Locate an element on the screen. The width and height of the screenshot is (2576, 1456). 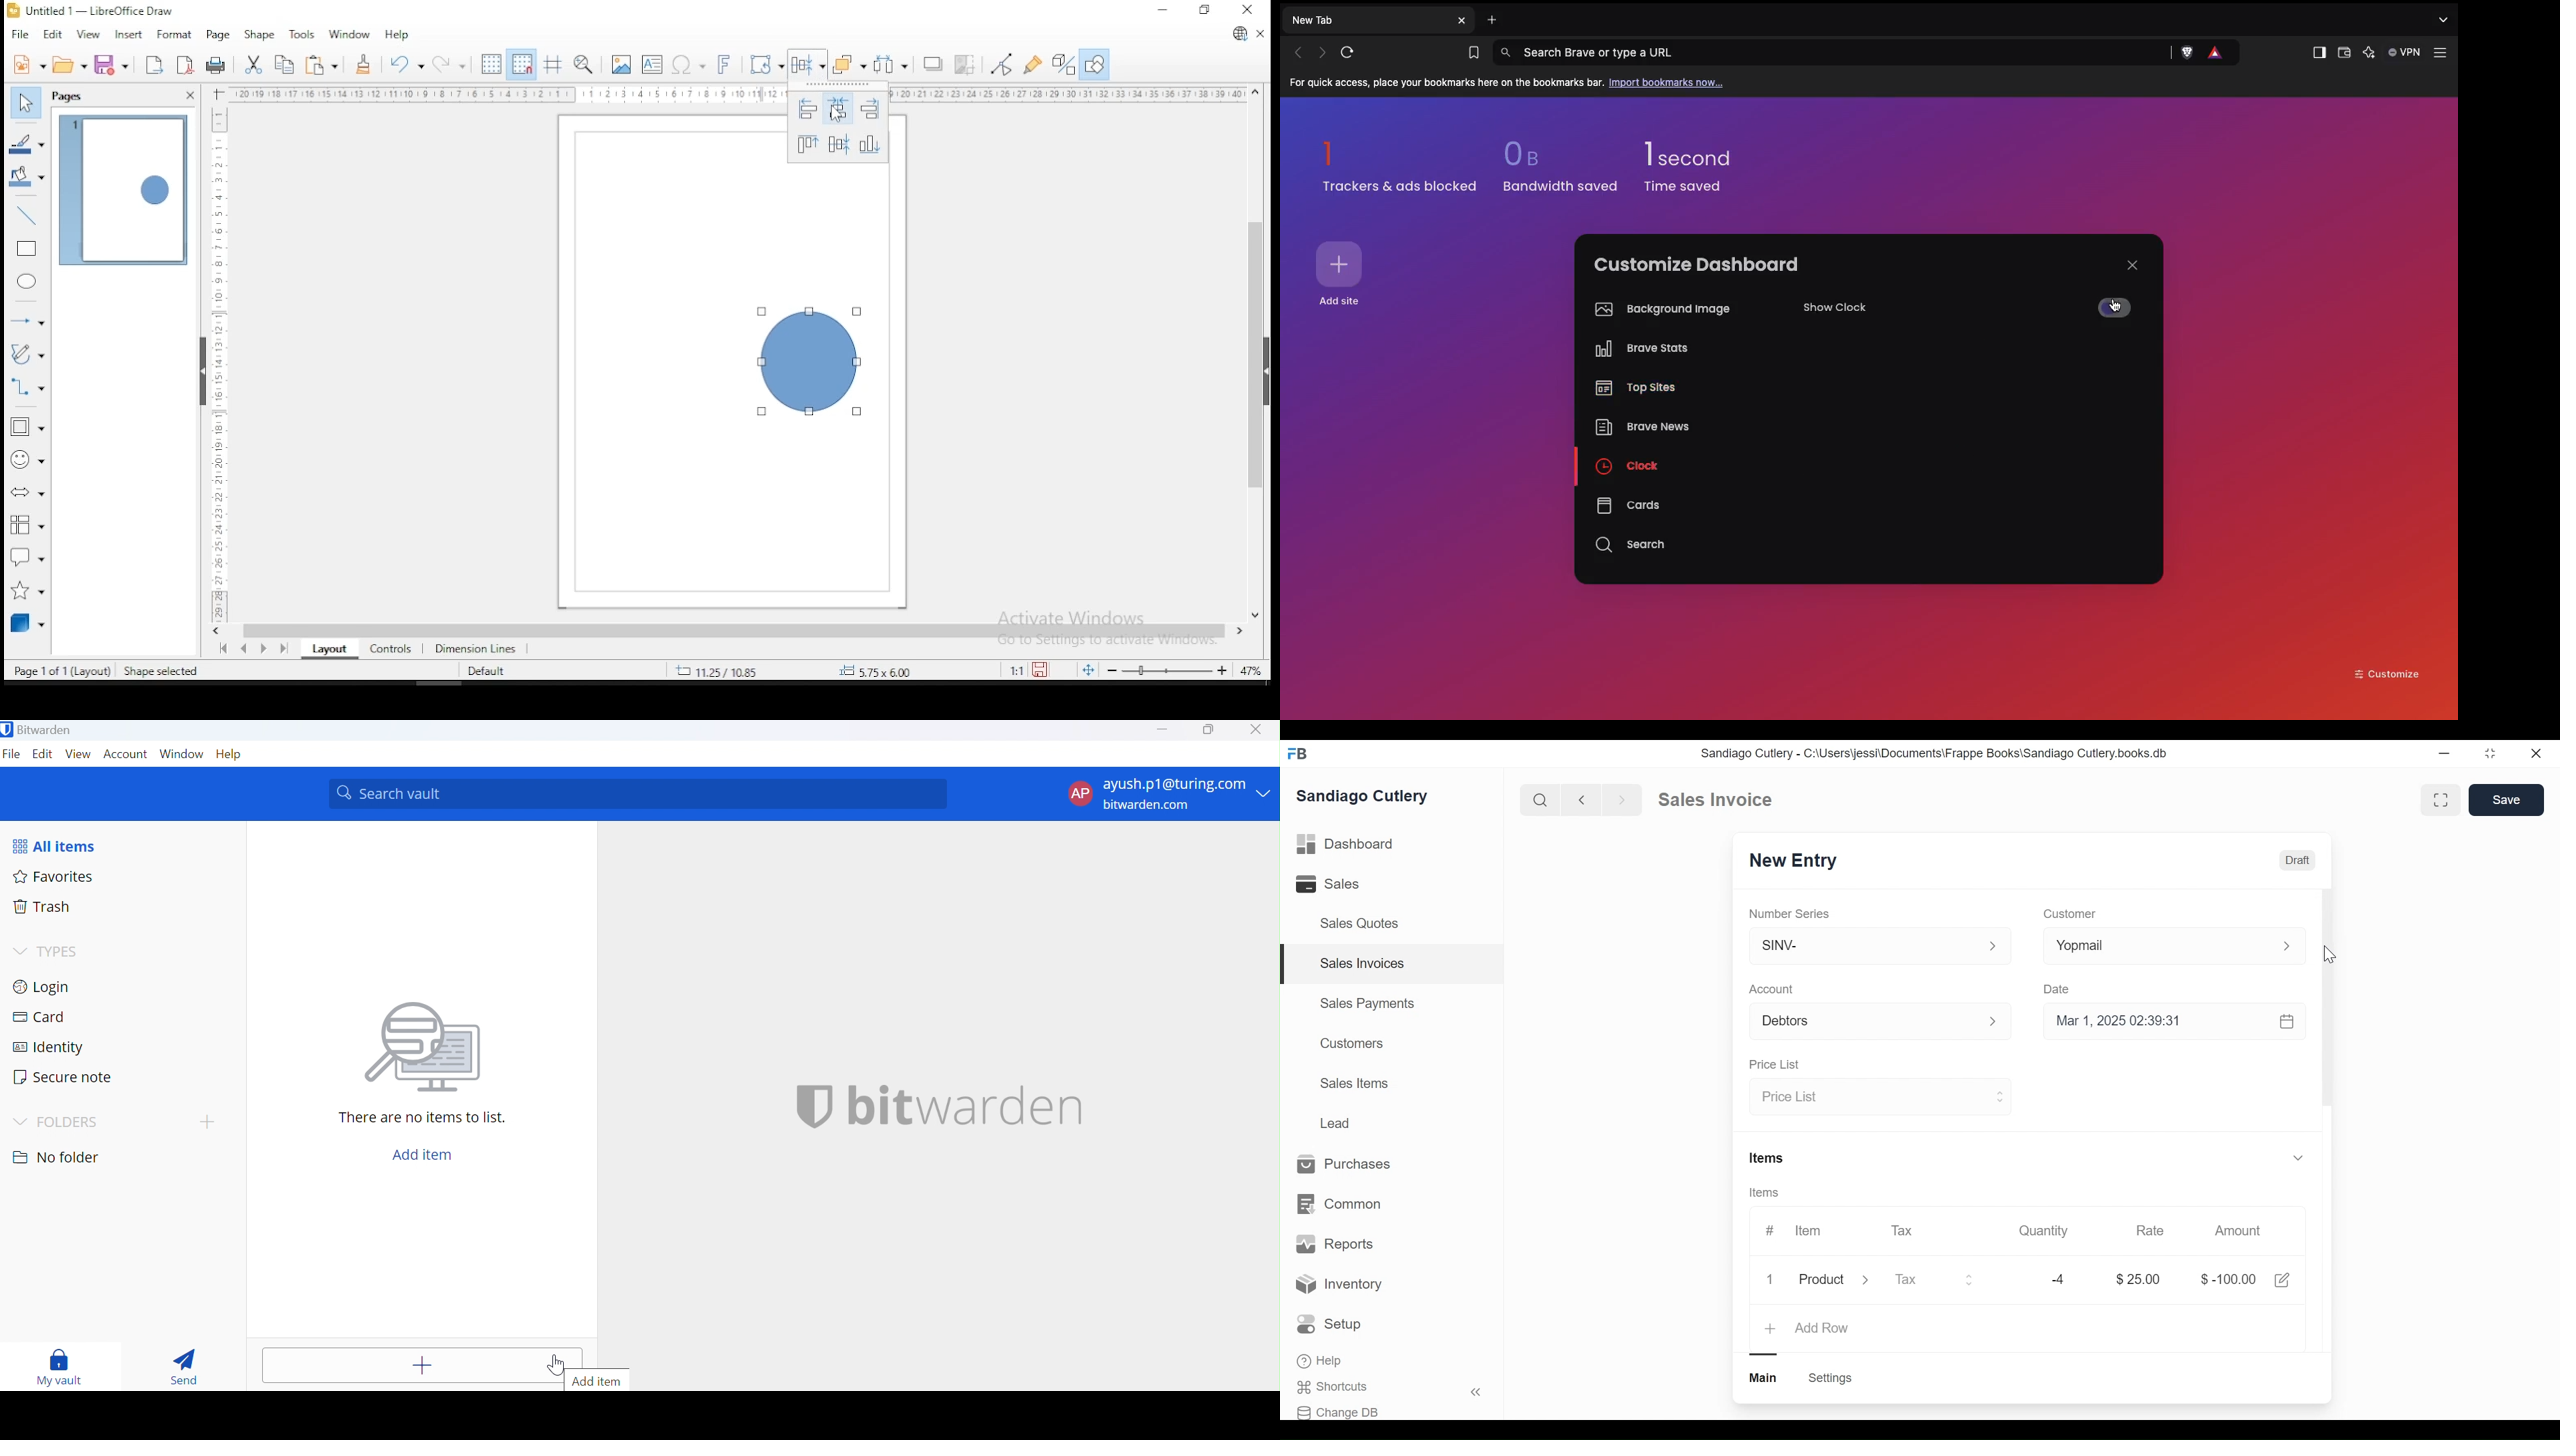
Options is located at coordinates (2446, 19).